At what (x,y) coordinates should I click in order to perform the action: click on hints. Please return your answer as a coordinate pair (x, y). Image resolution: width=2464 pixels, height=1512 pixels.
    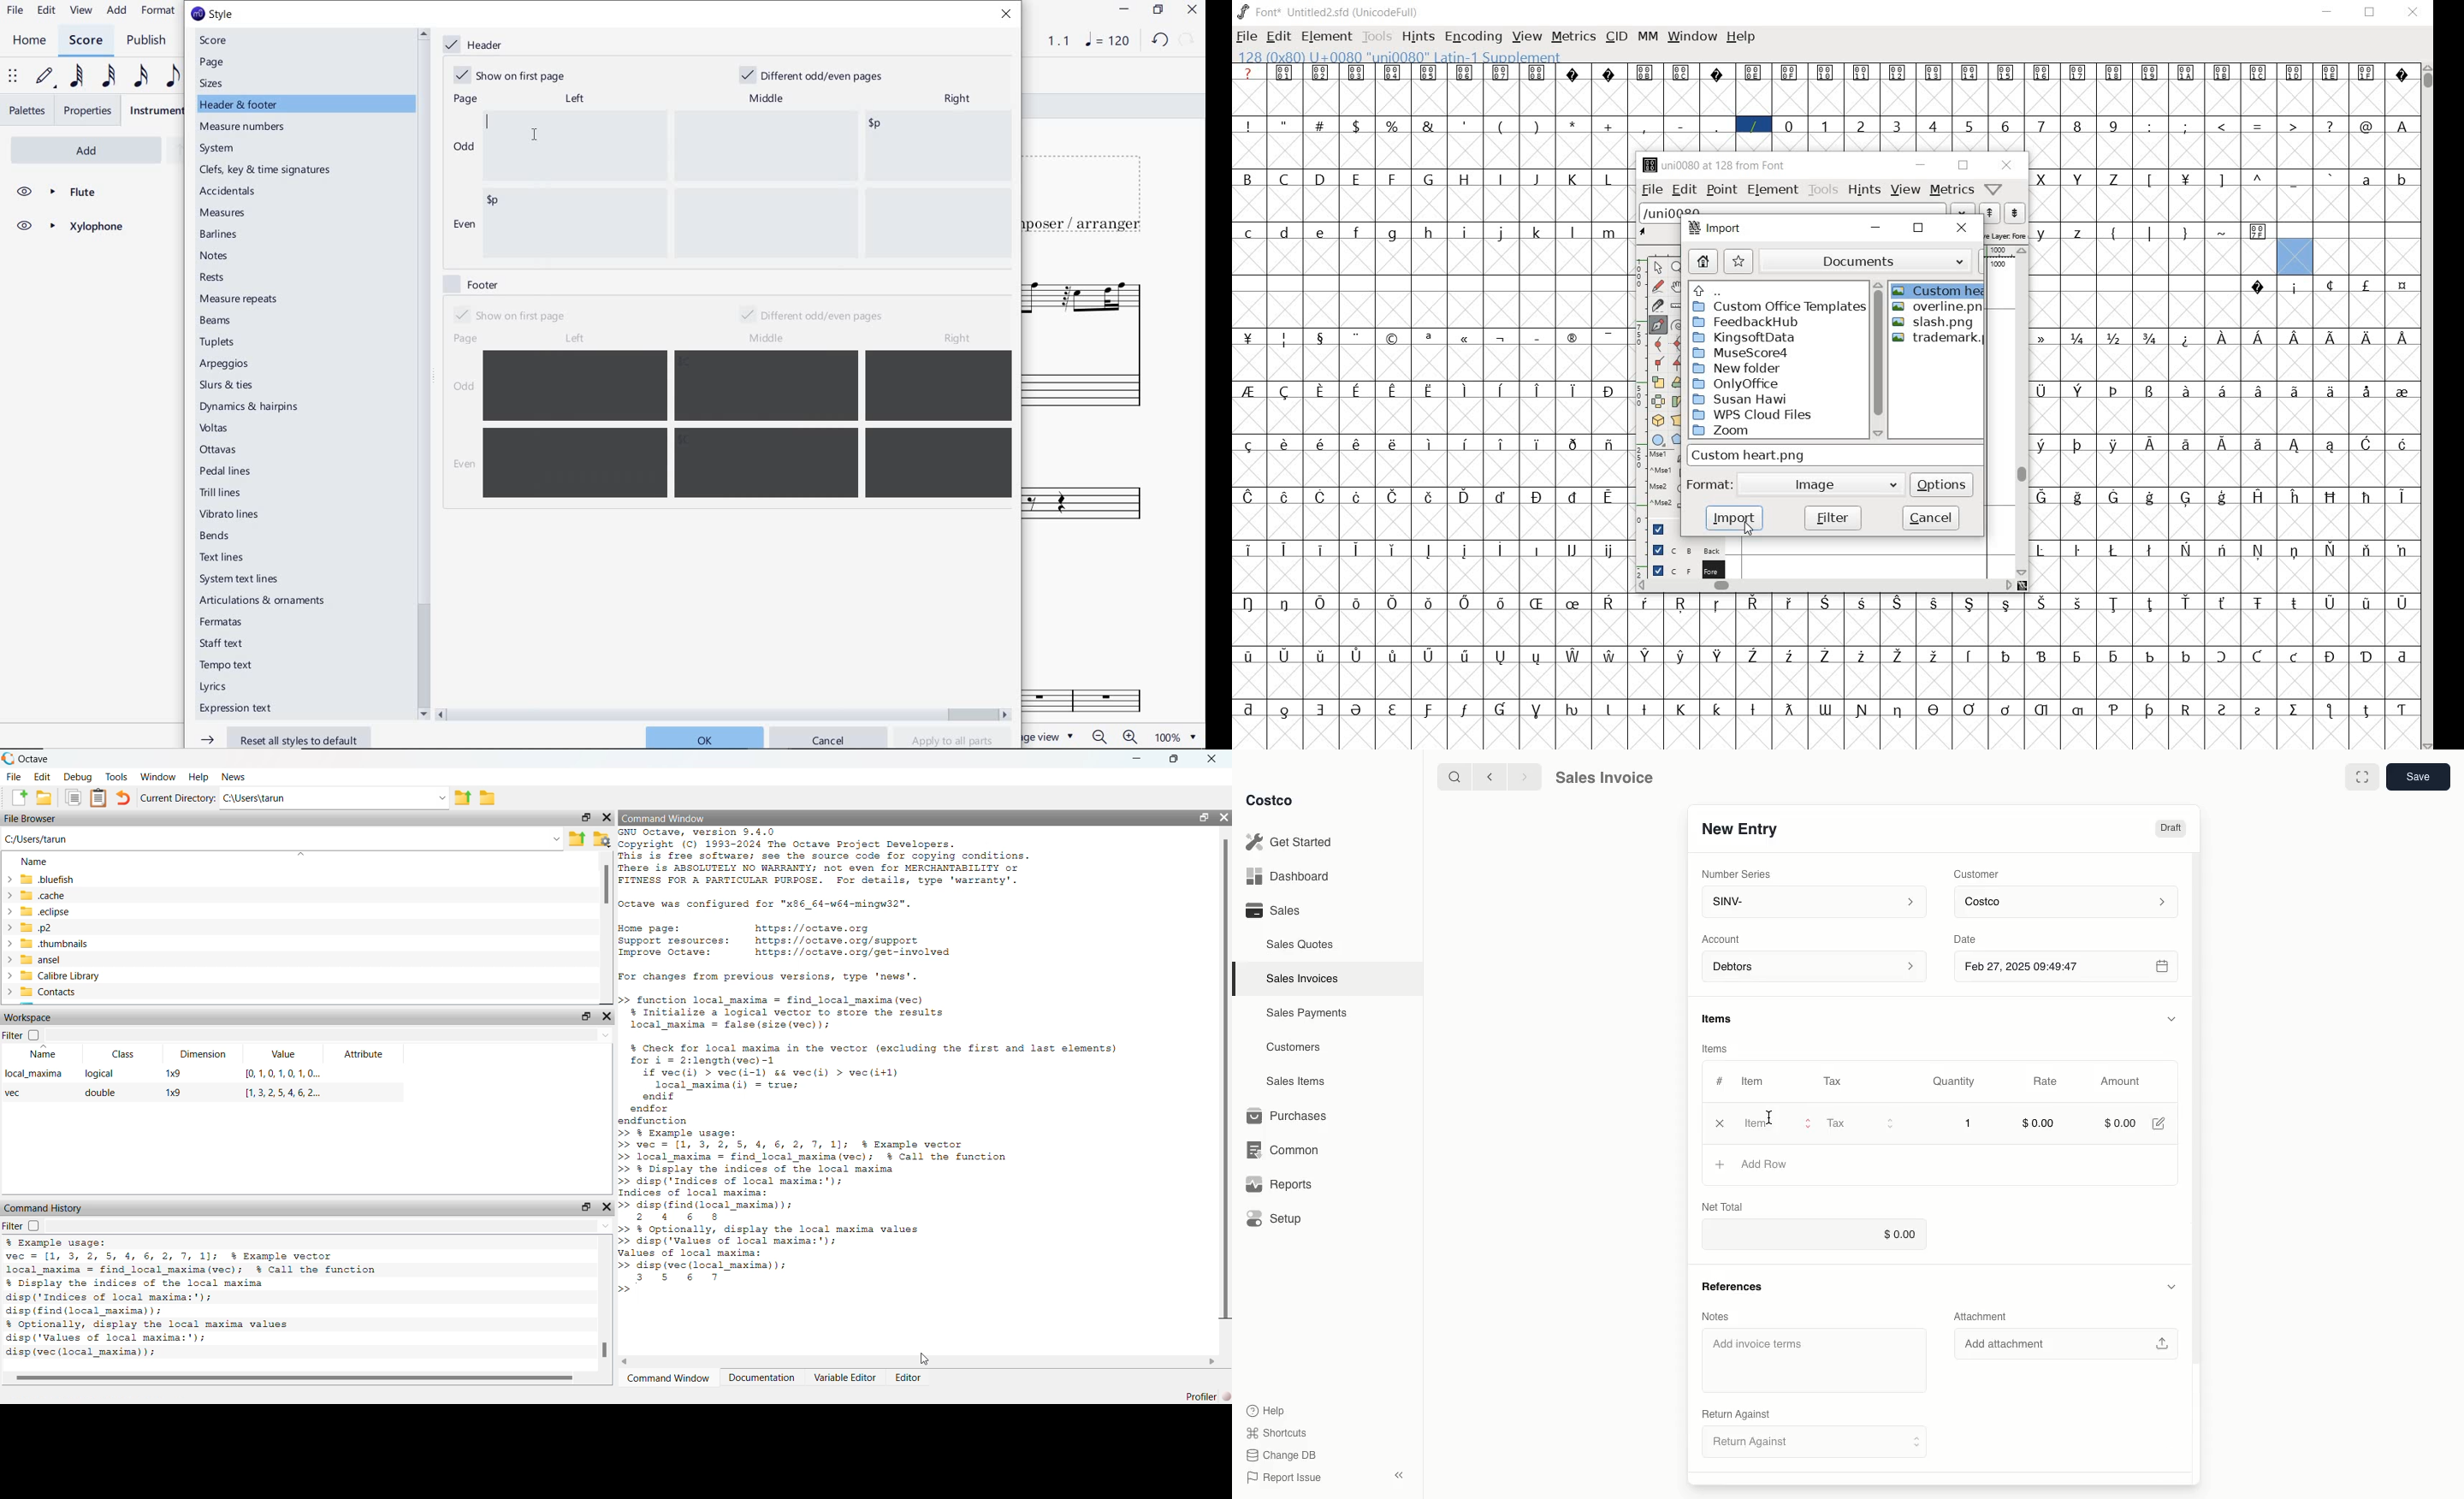
    Looking at the image, I should click on (1862, 189).